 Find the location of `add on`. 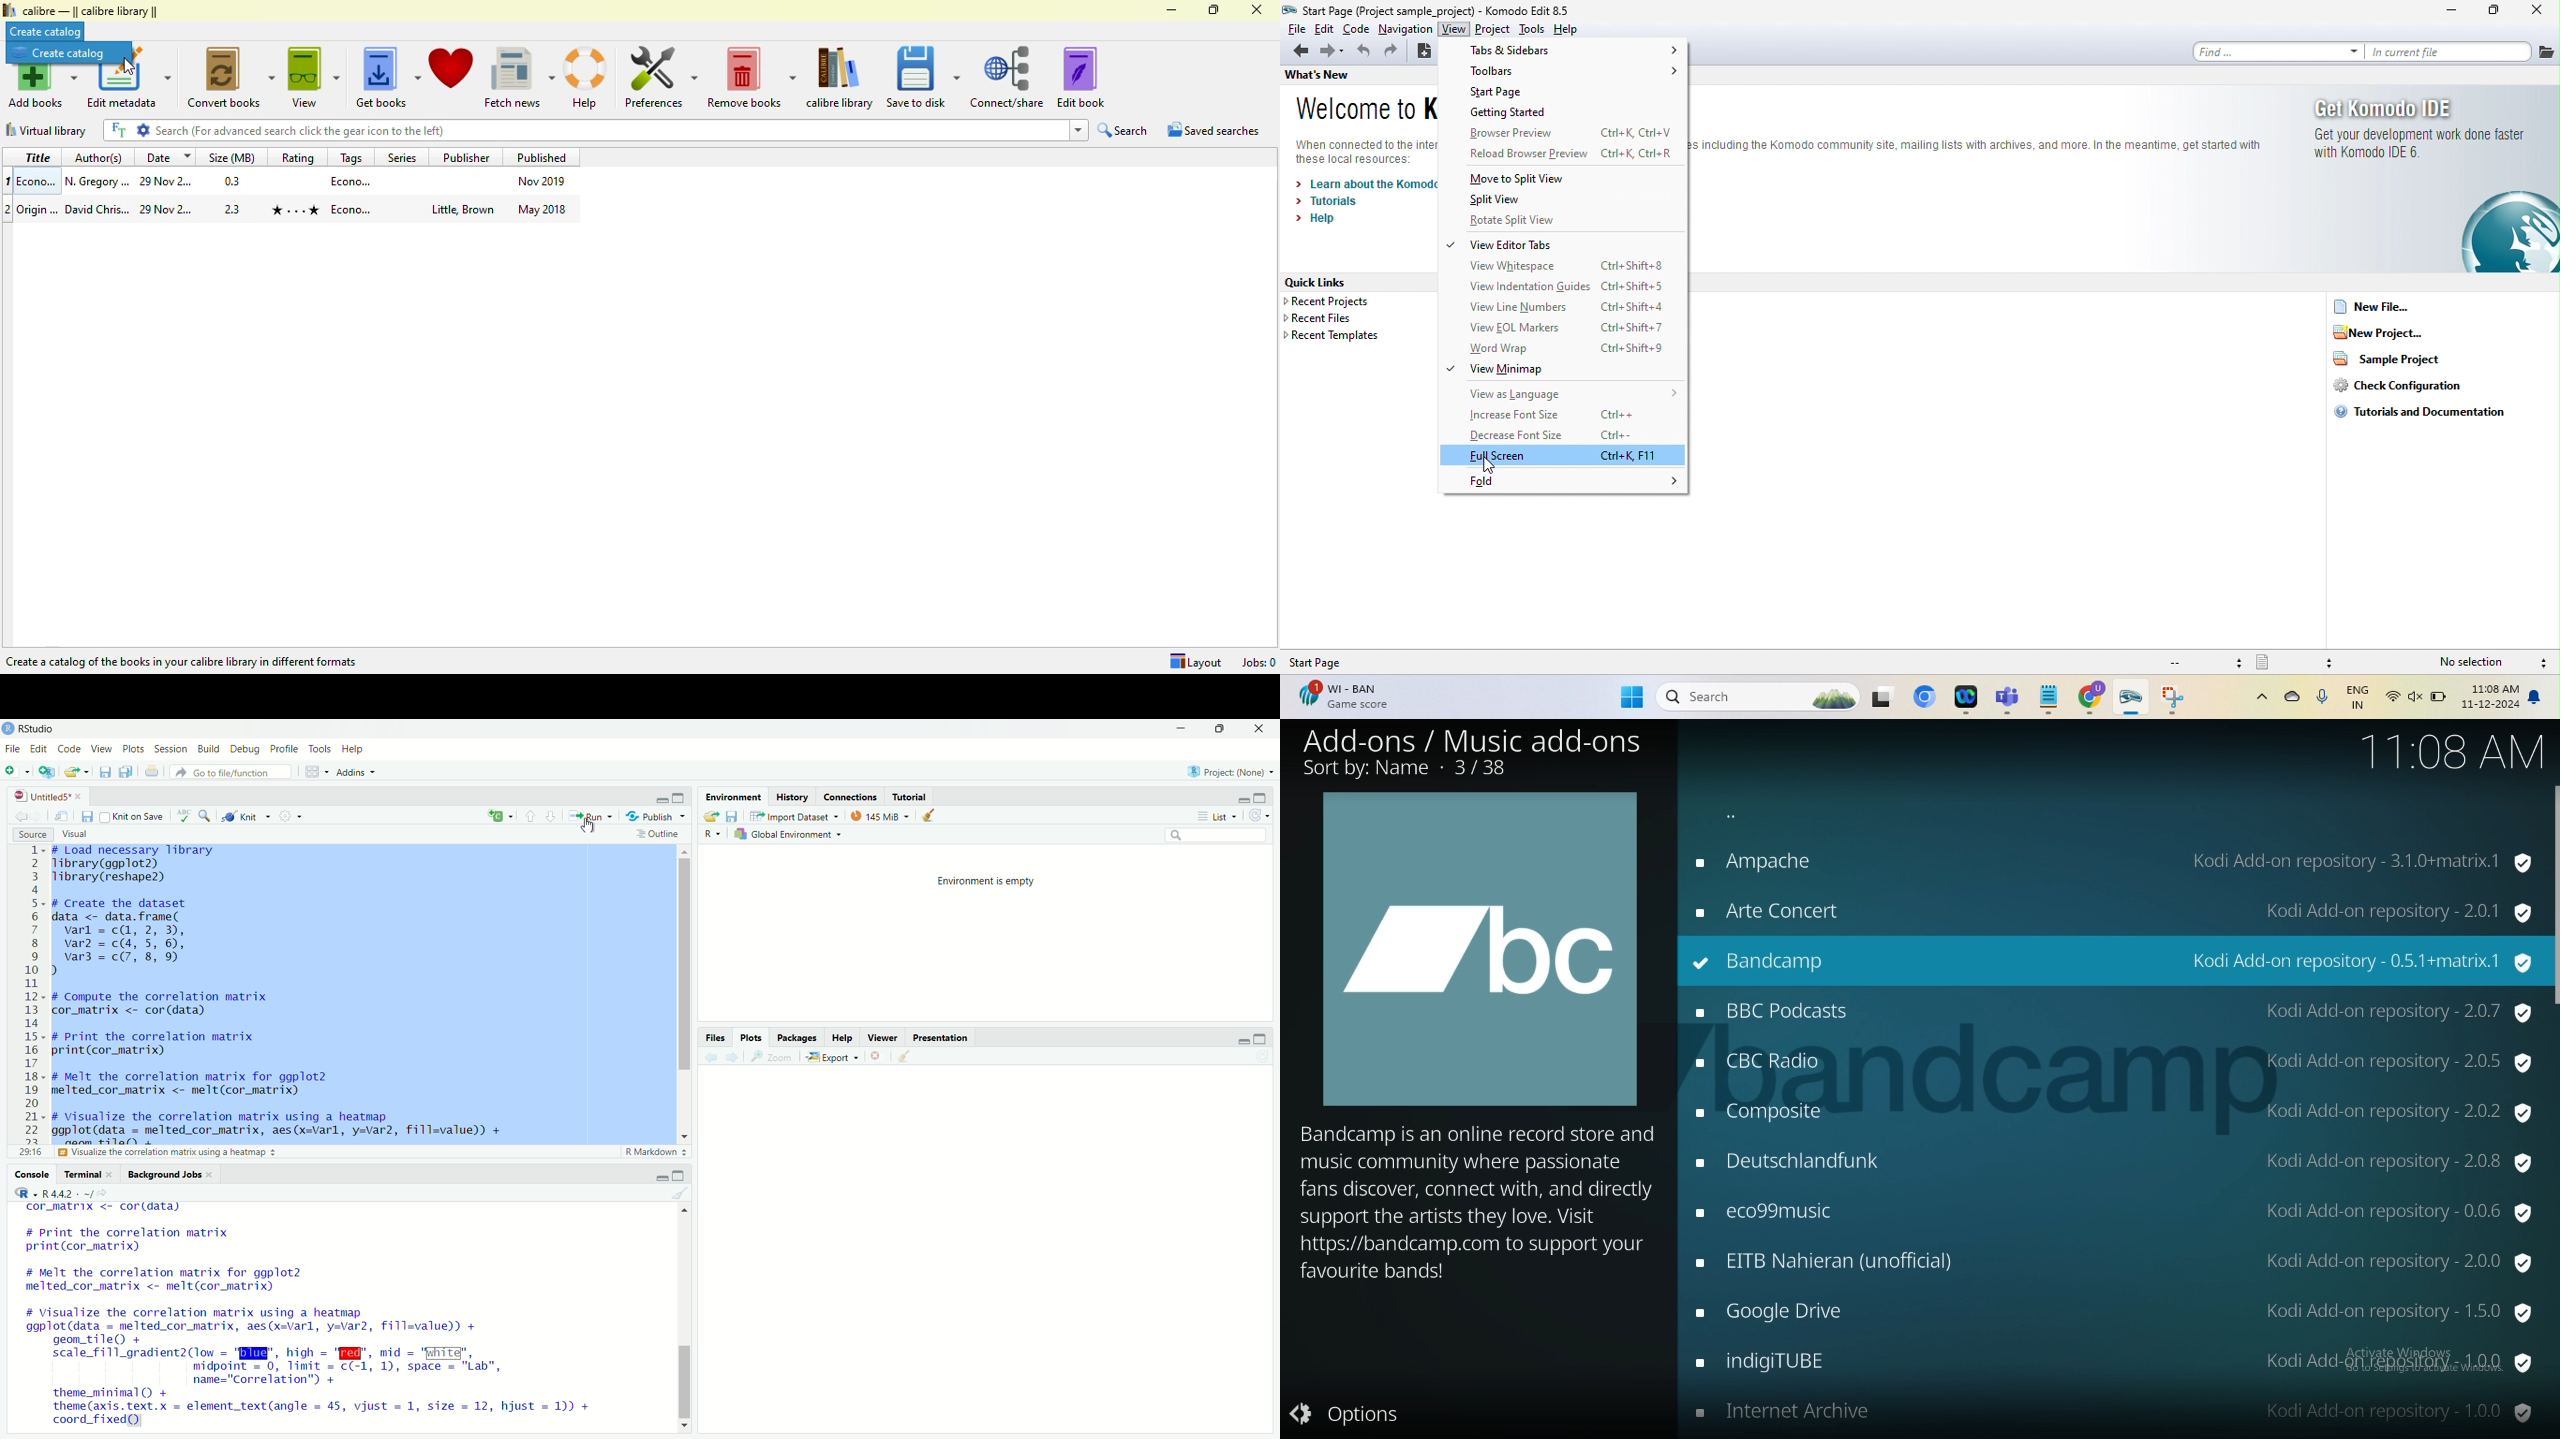

add on is located at coordinates (2113, 1410).